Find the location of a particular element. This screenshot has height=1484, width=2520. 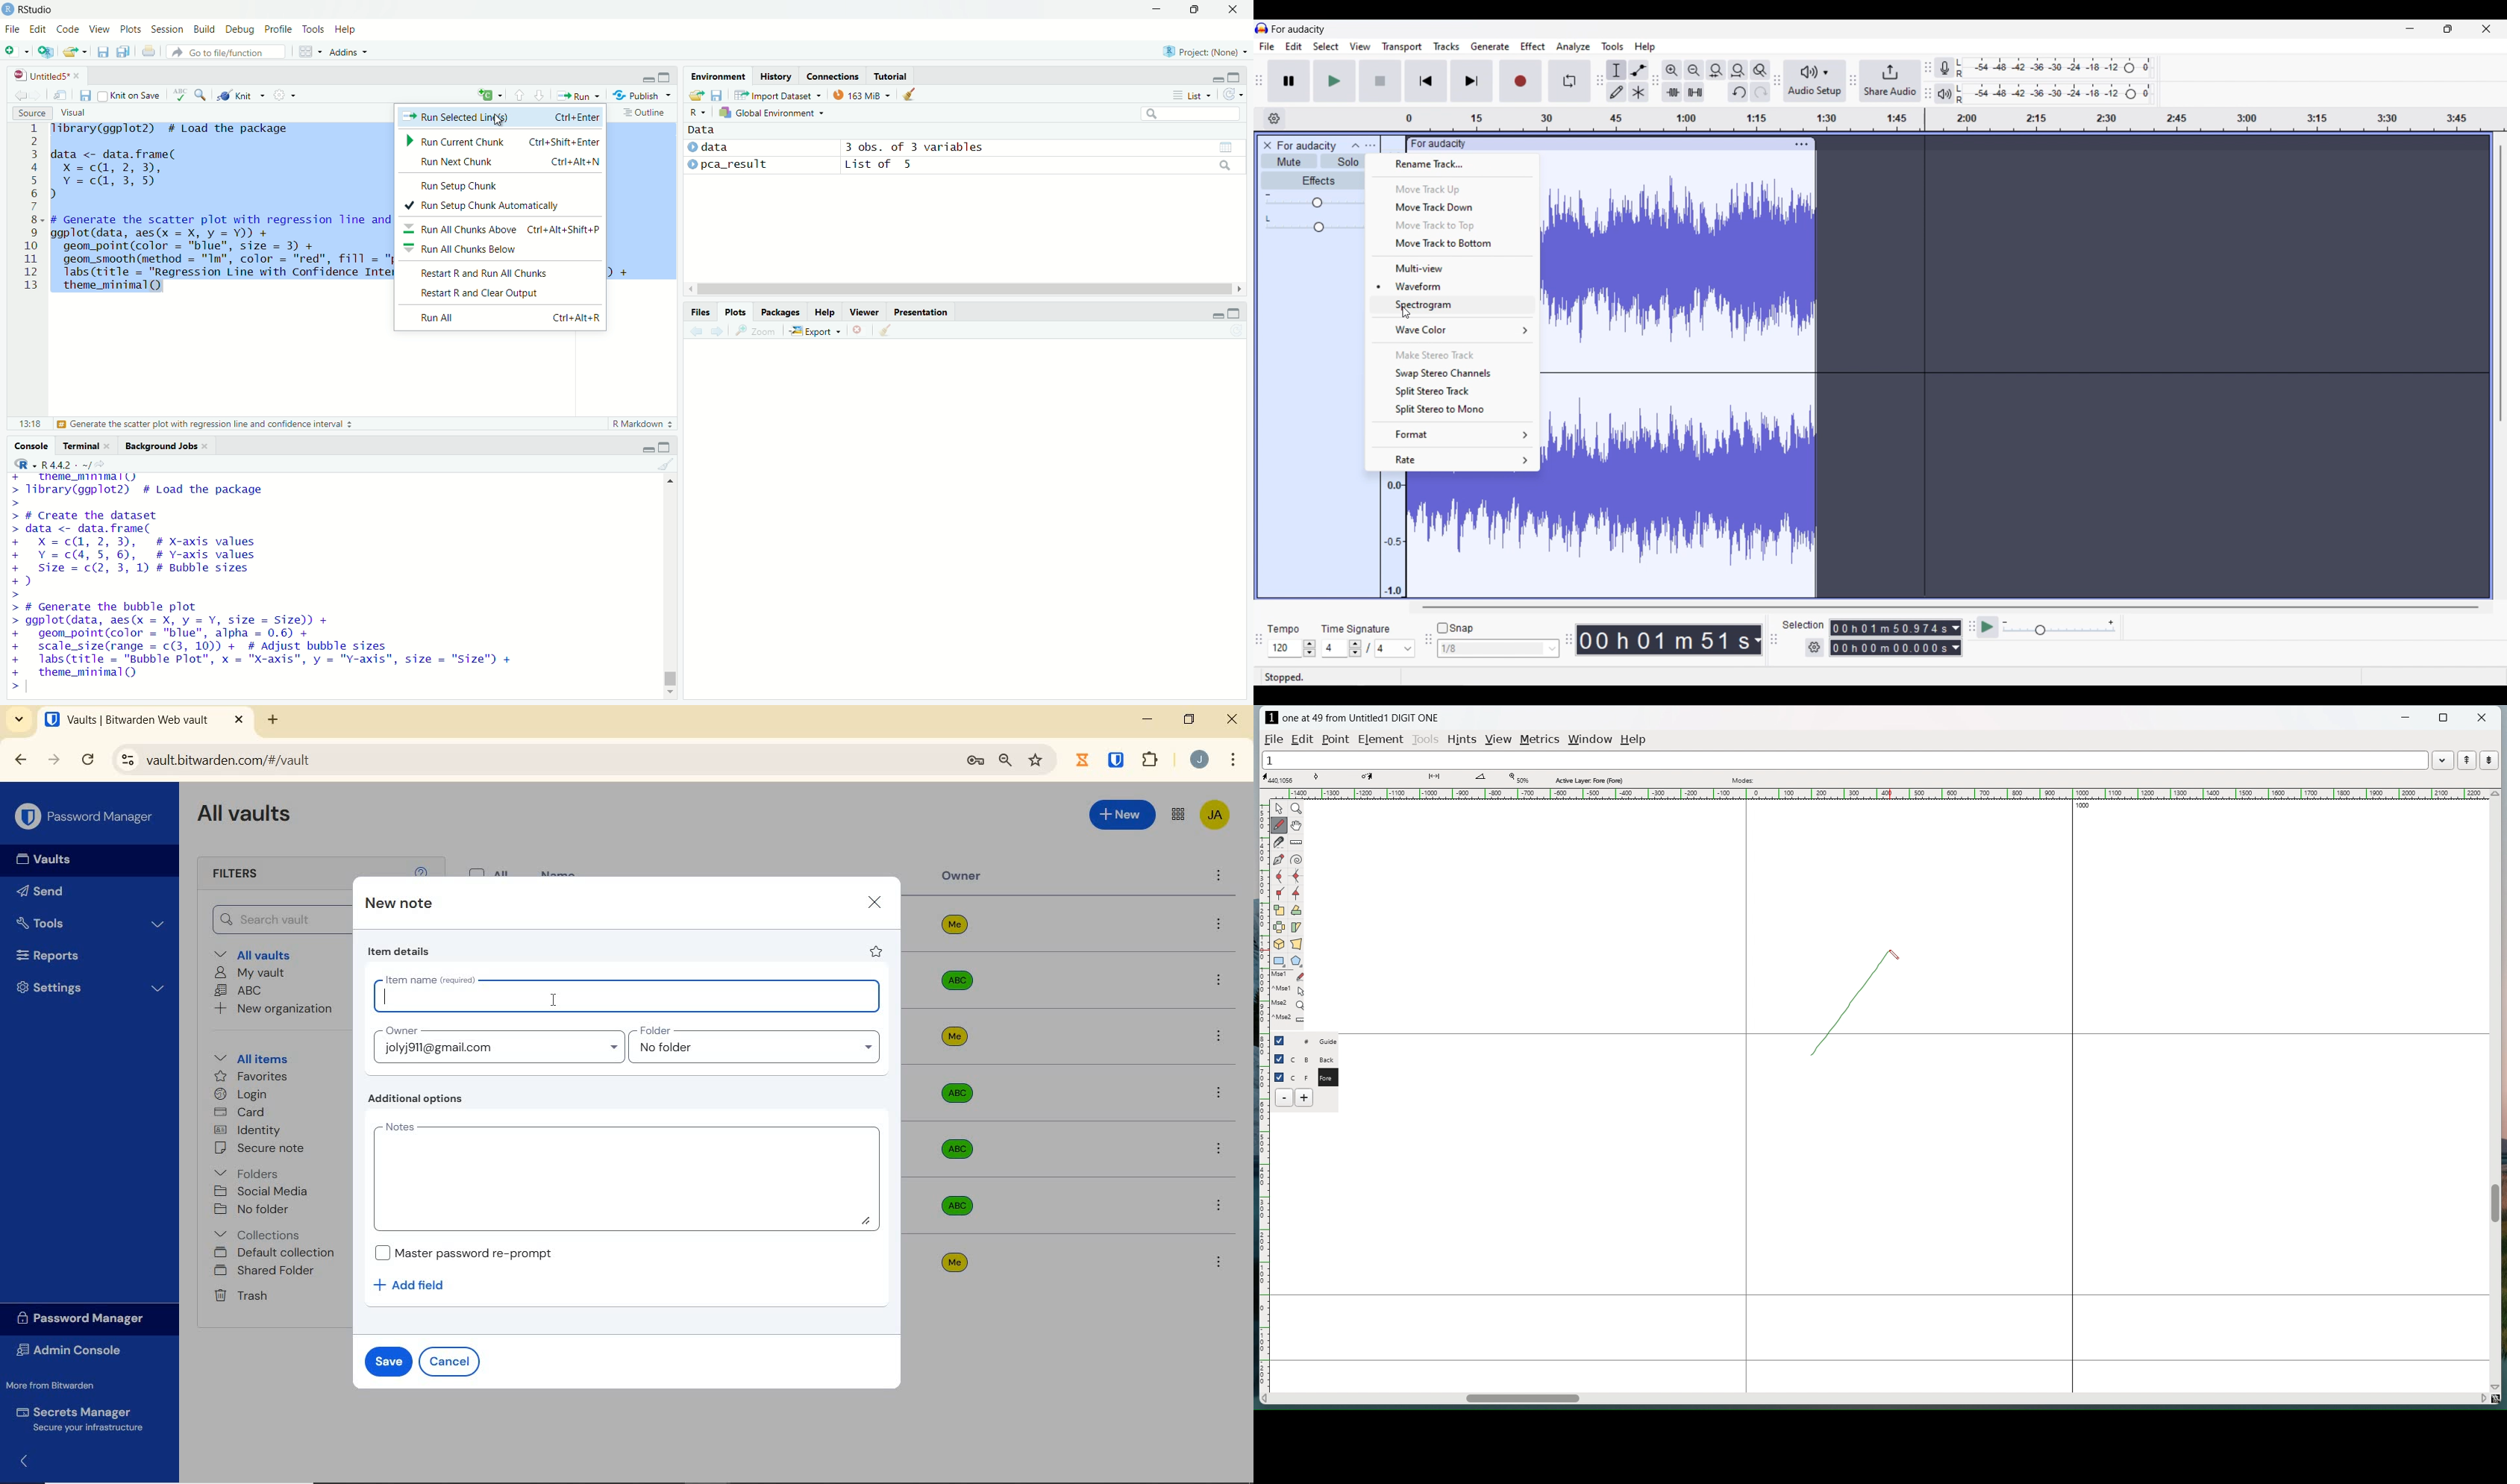

Timeline settings is located at coordinates (1274, 119).